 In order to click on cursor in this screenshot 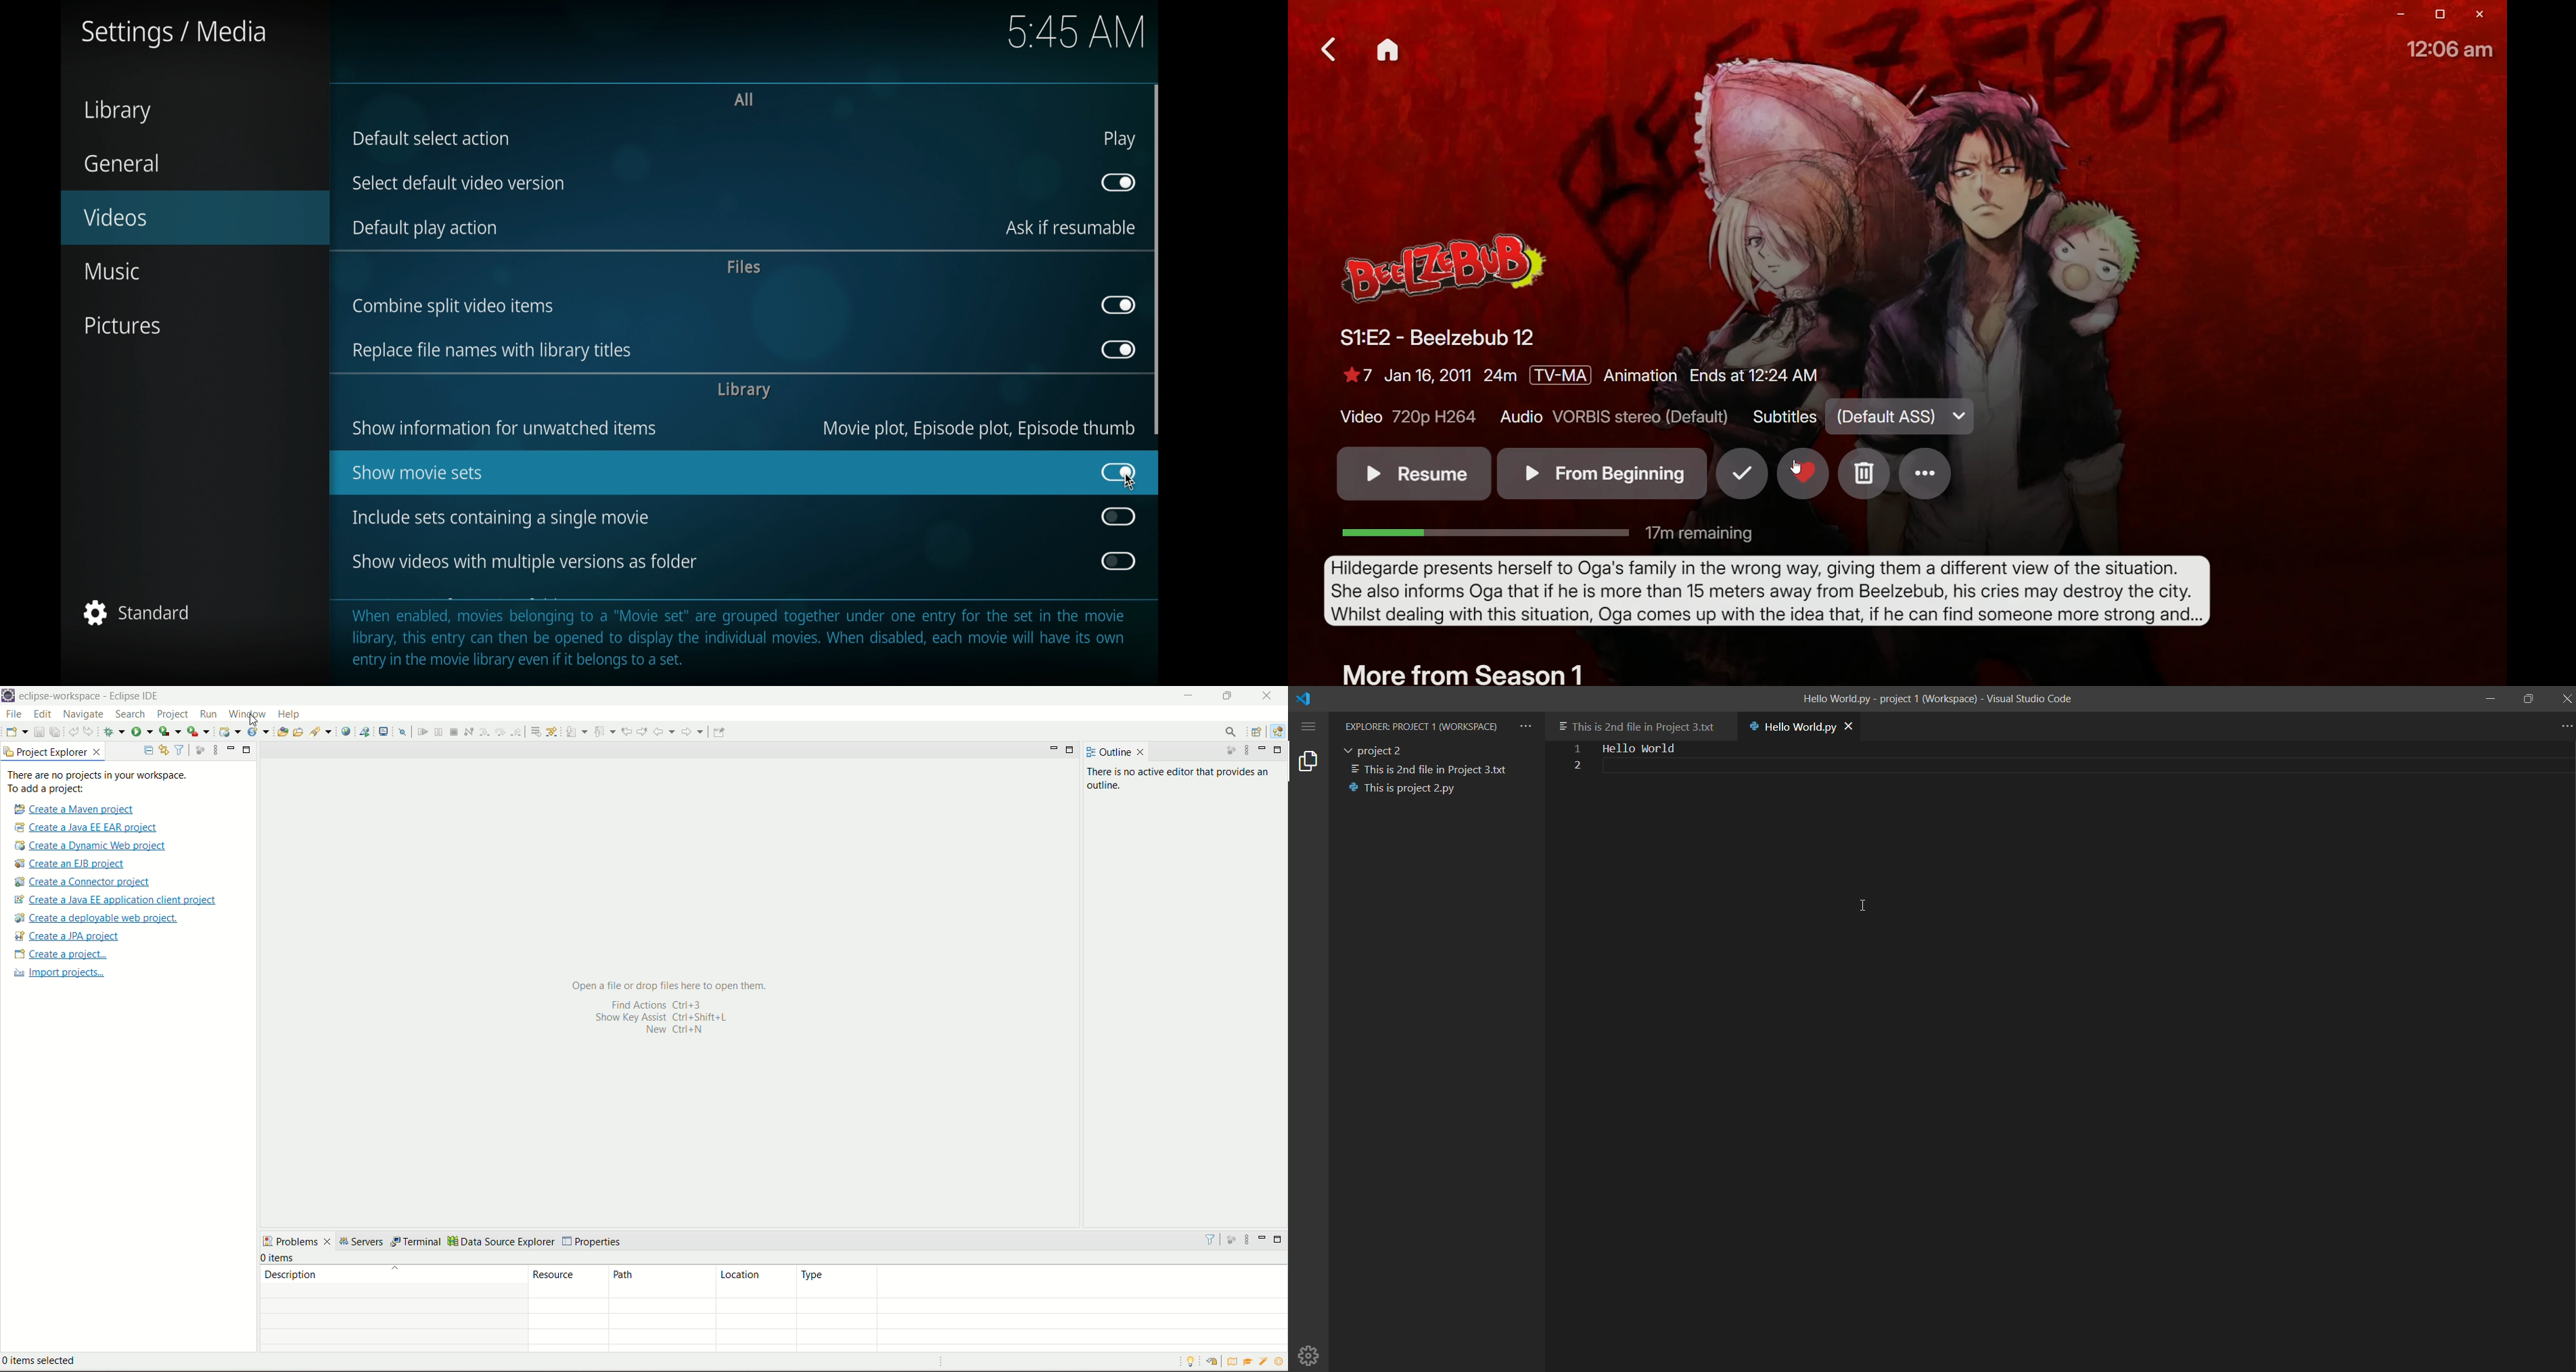, I will do `click(254, 722)`.